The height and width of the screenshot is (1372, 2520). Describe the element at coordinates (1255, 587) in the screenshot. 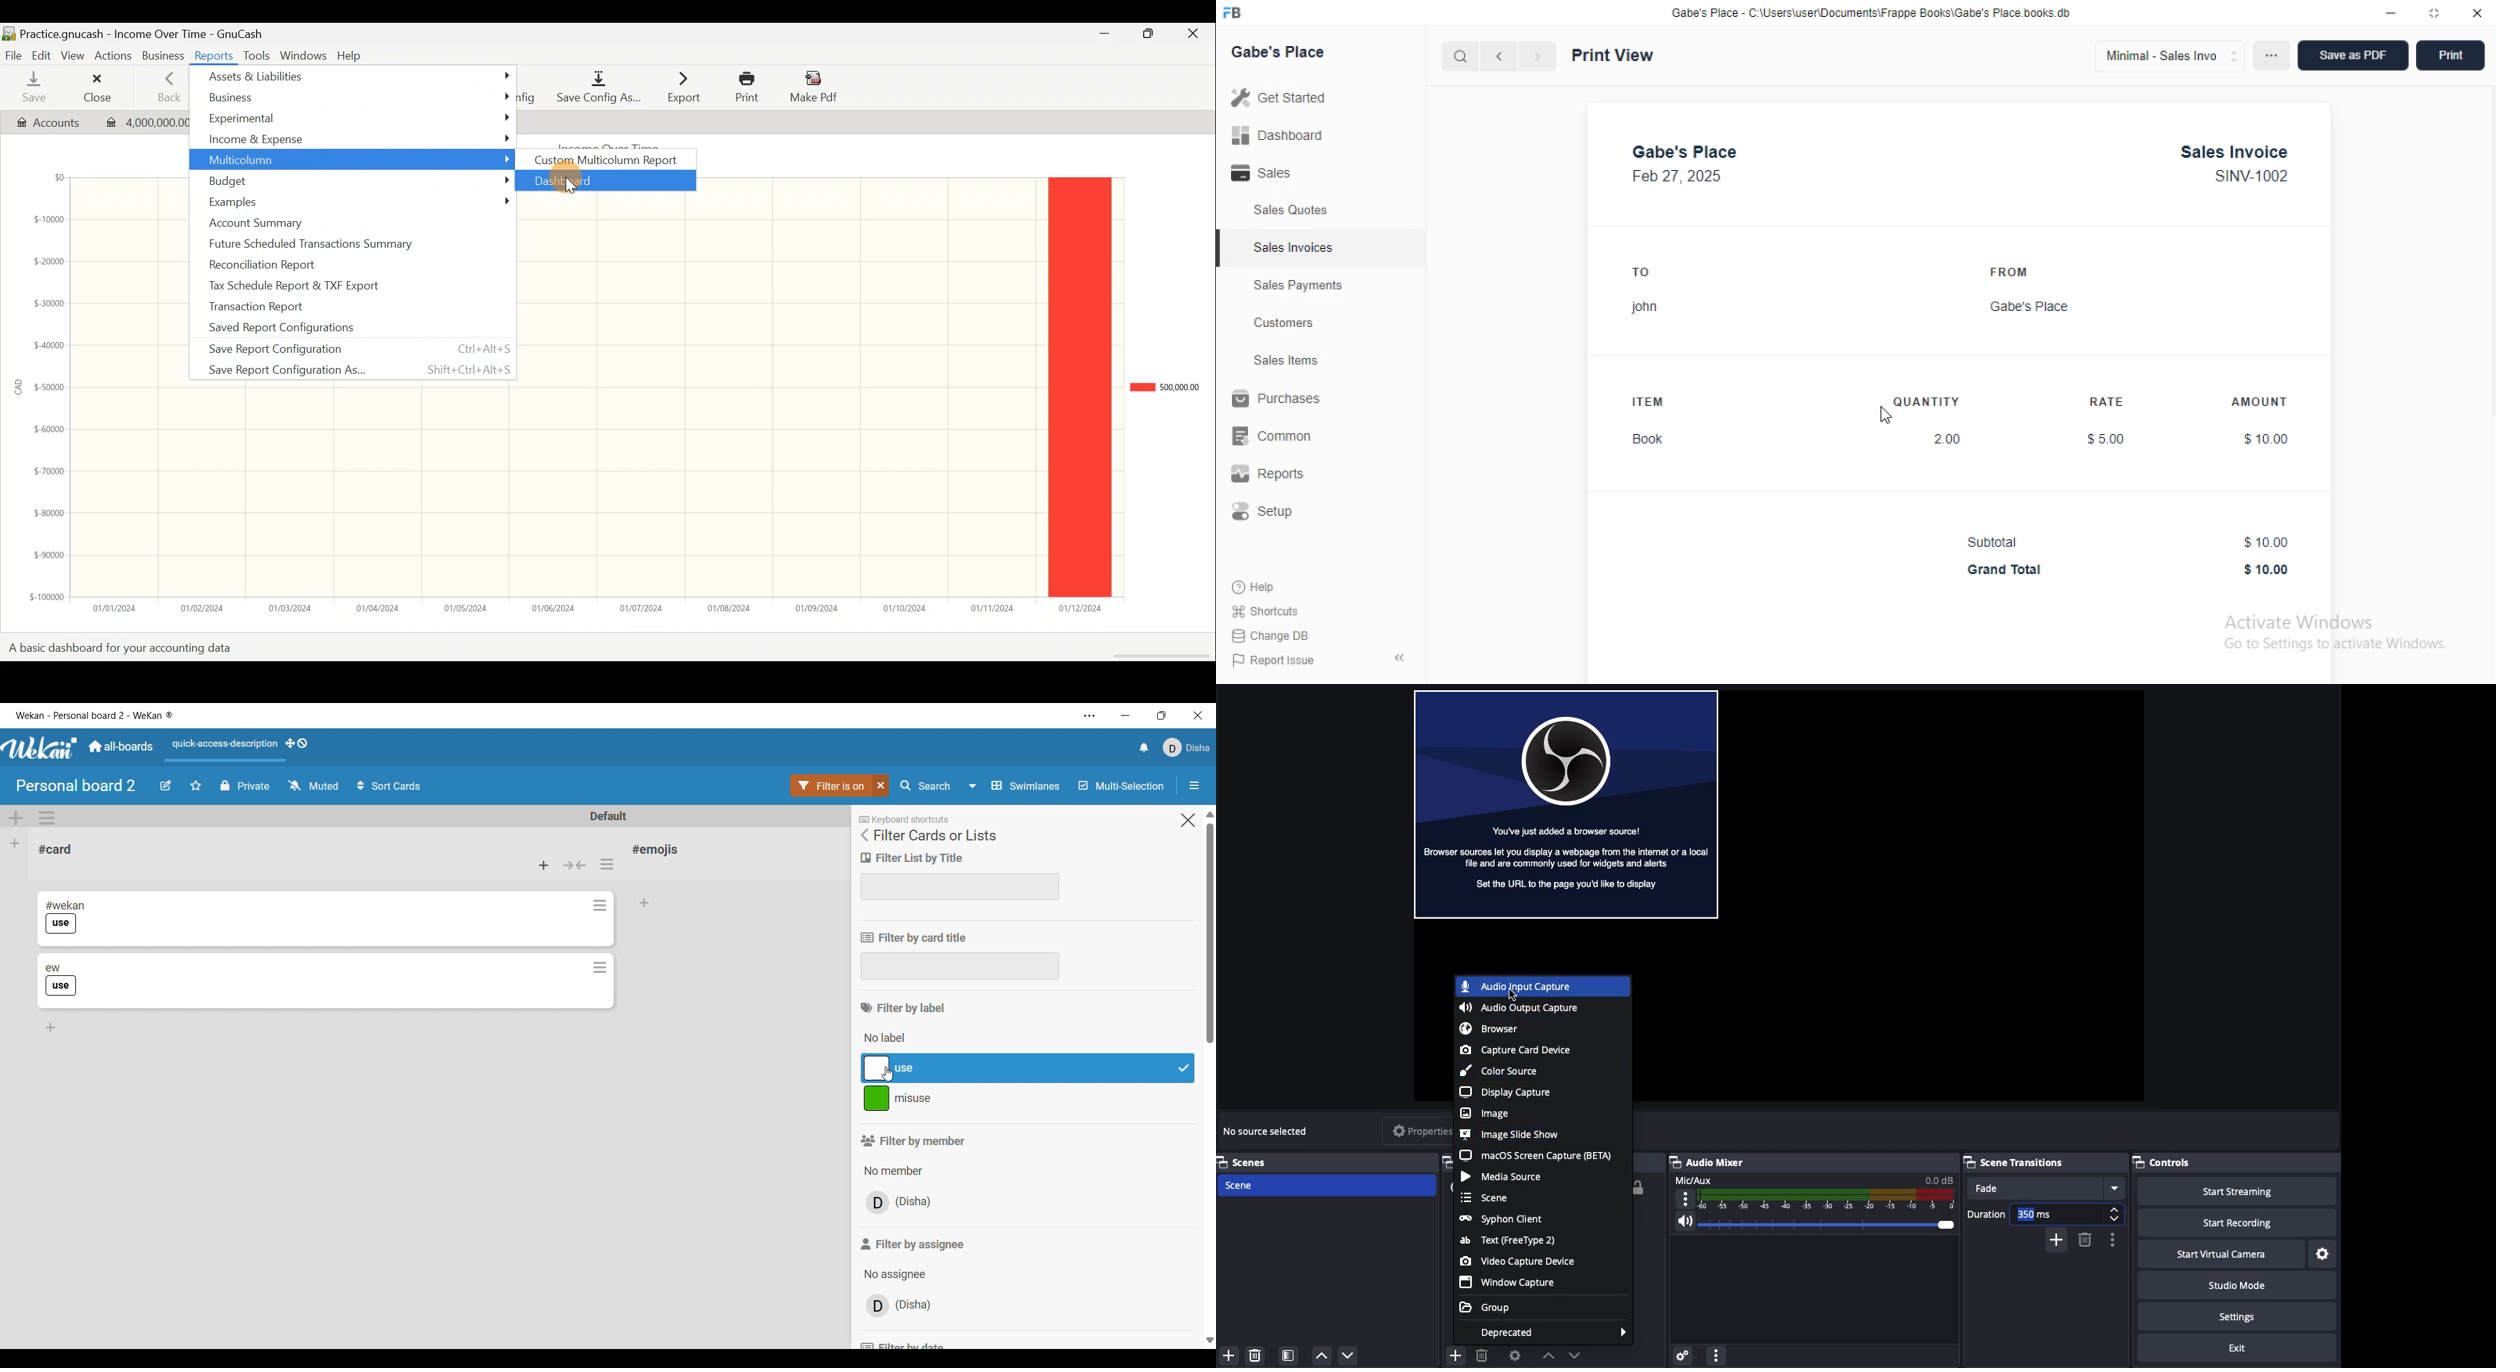

I see `help` at that location.